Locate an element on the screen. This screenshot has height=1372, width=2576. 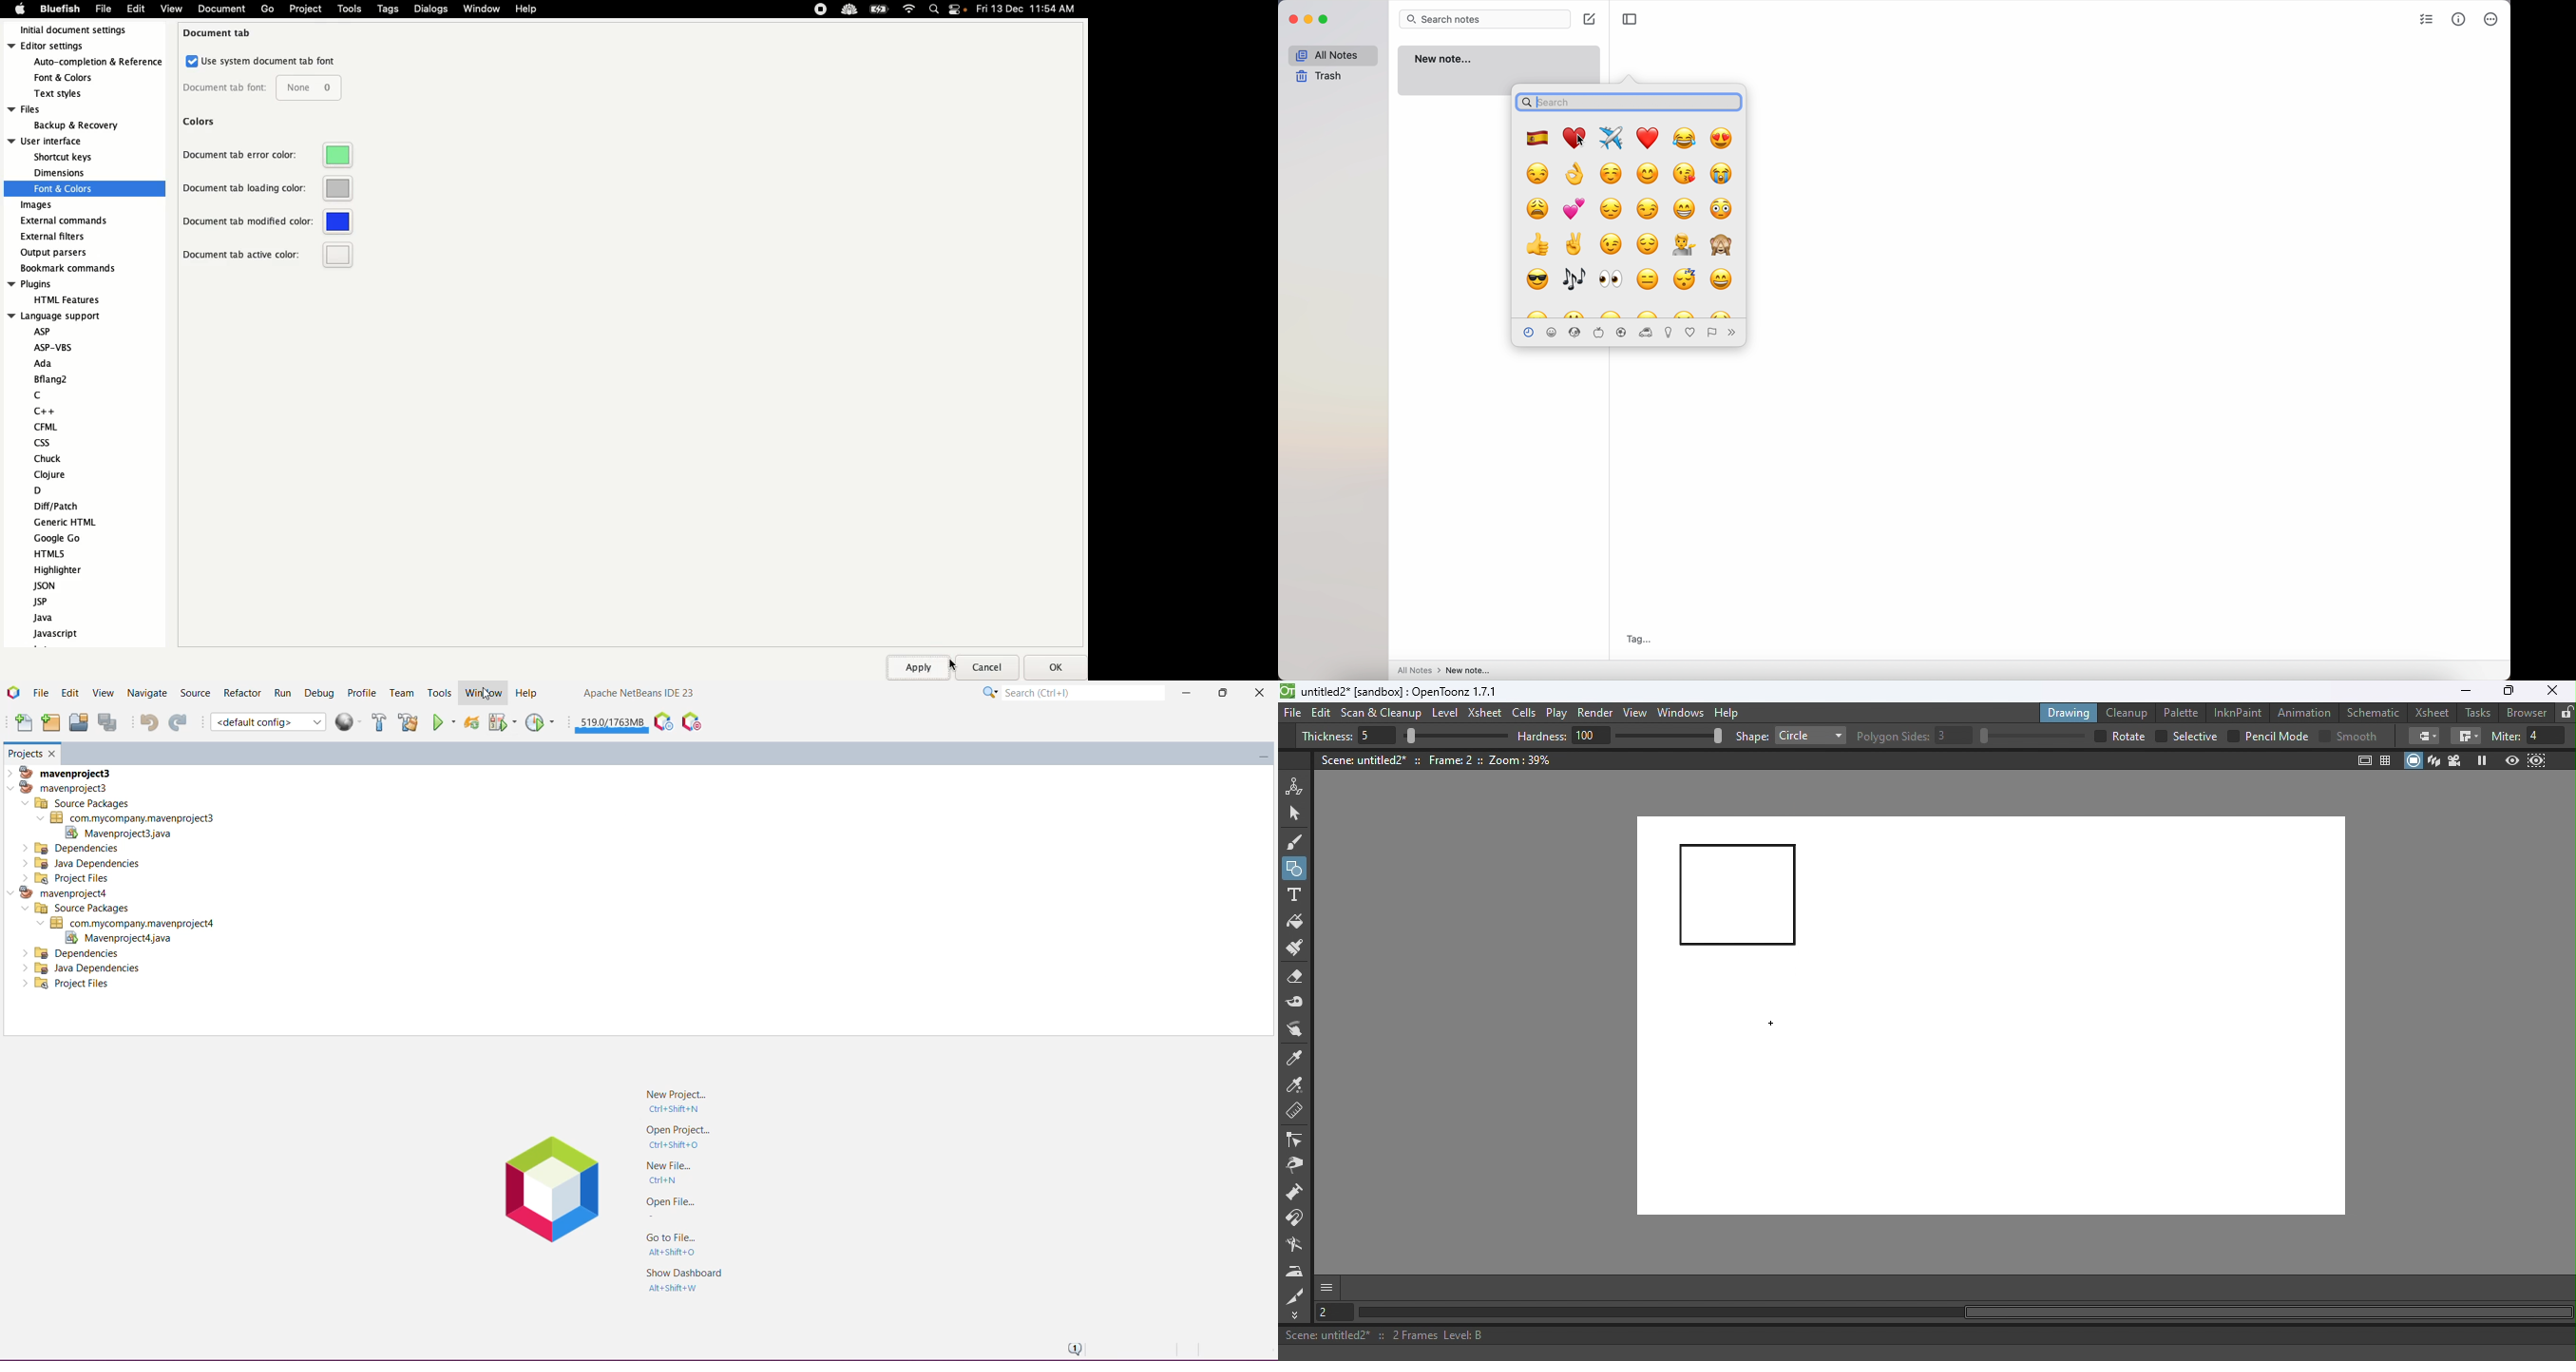
emojis is located at coordinates (1554, 333).